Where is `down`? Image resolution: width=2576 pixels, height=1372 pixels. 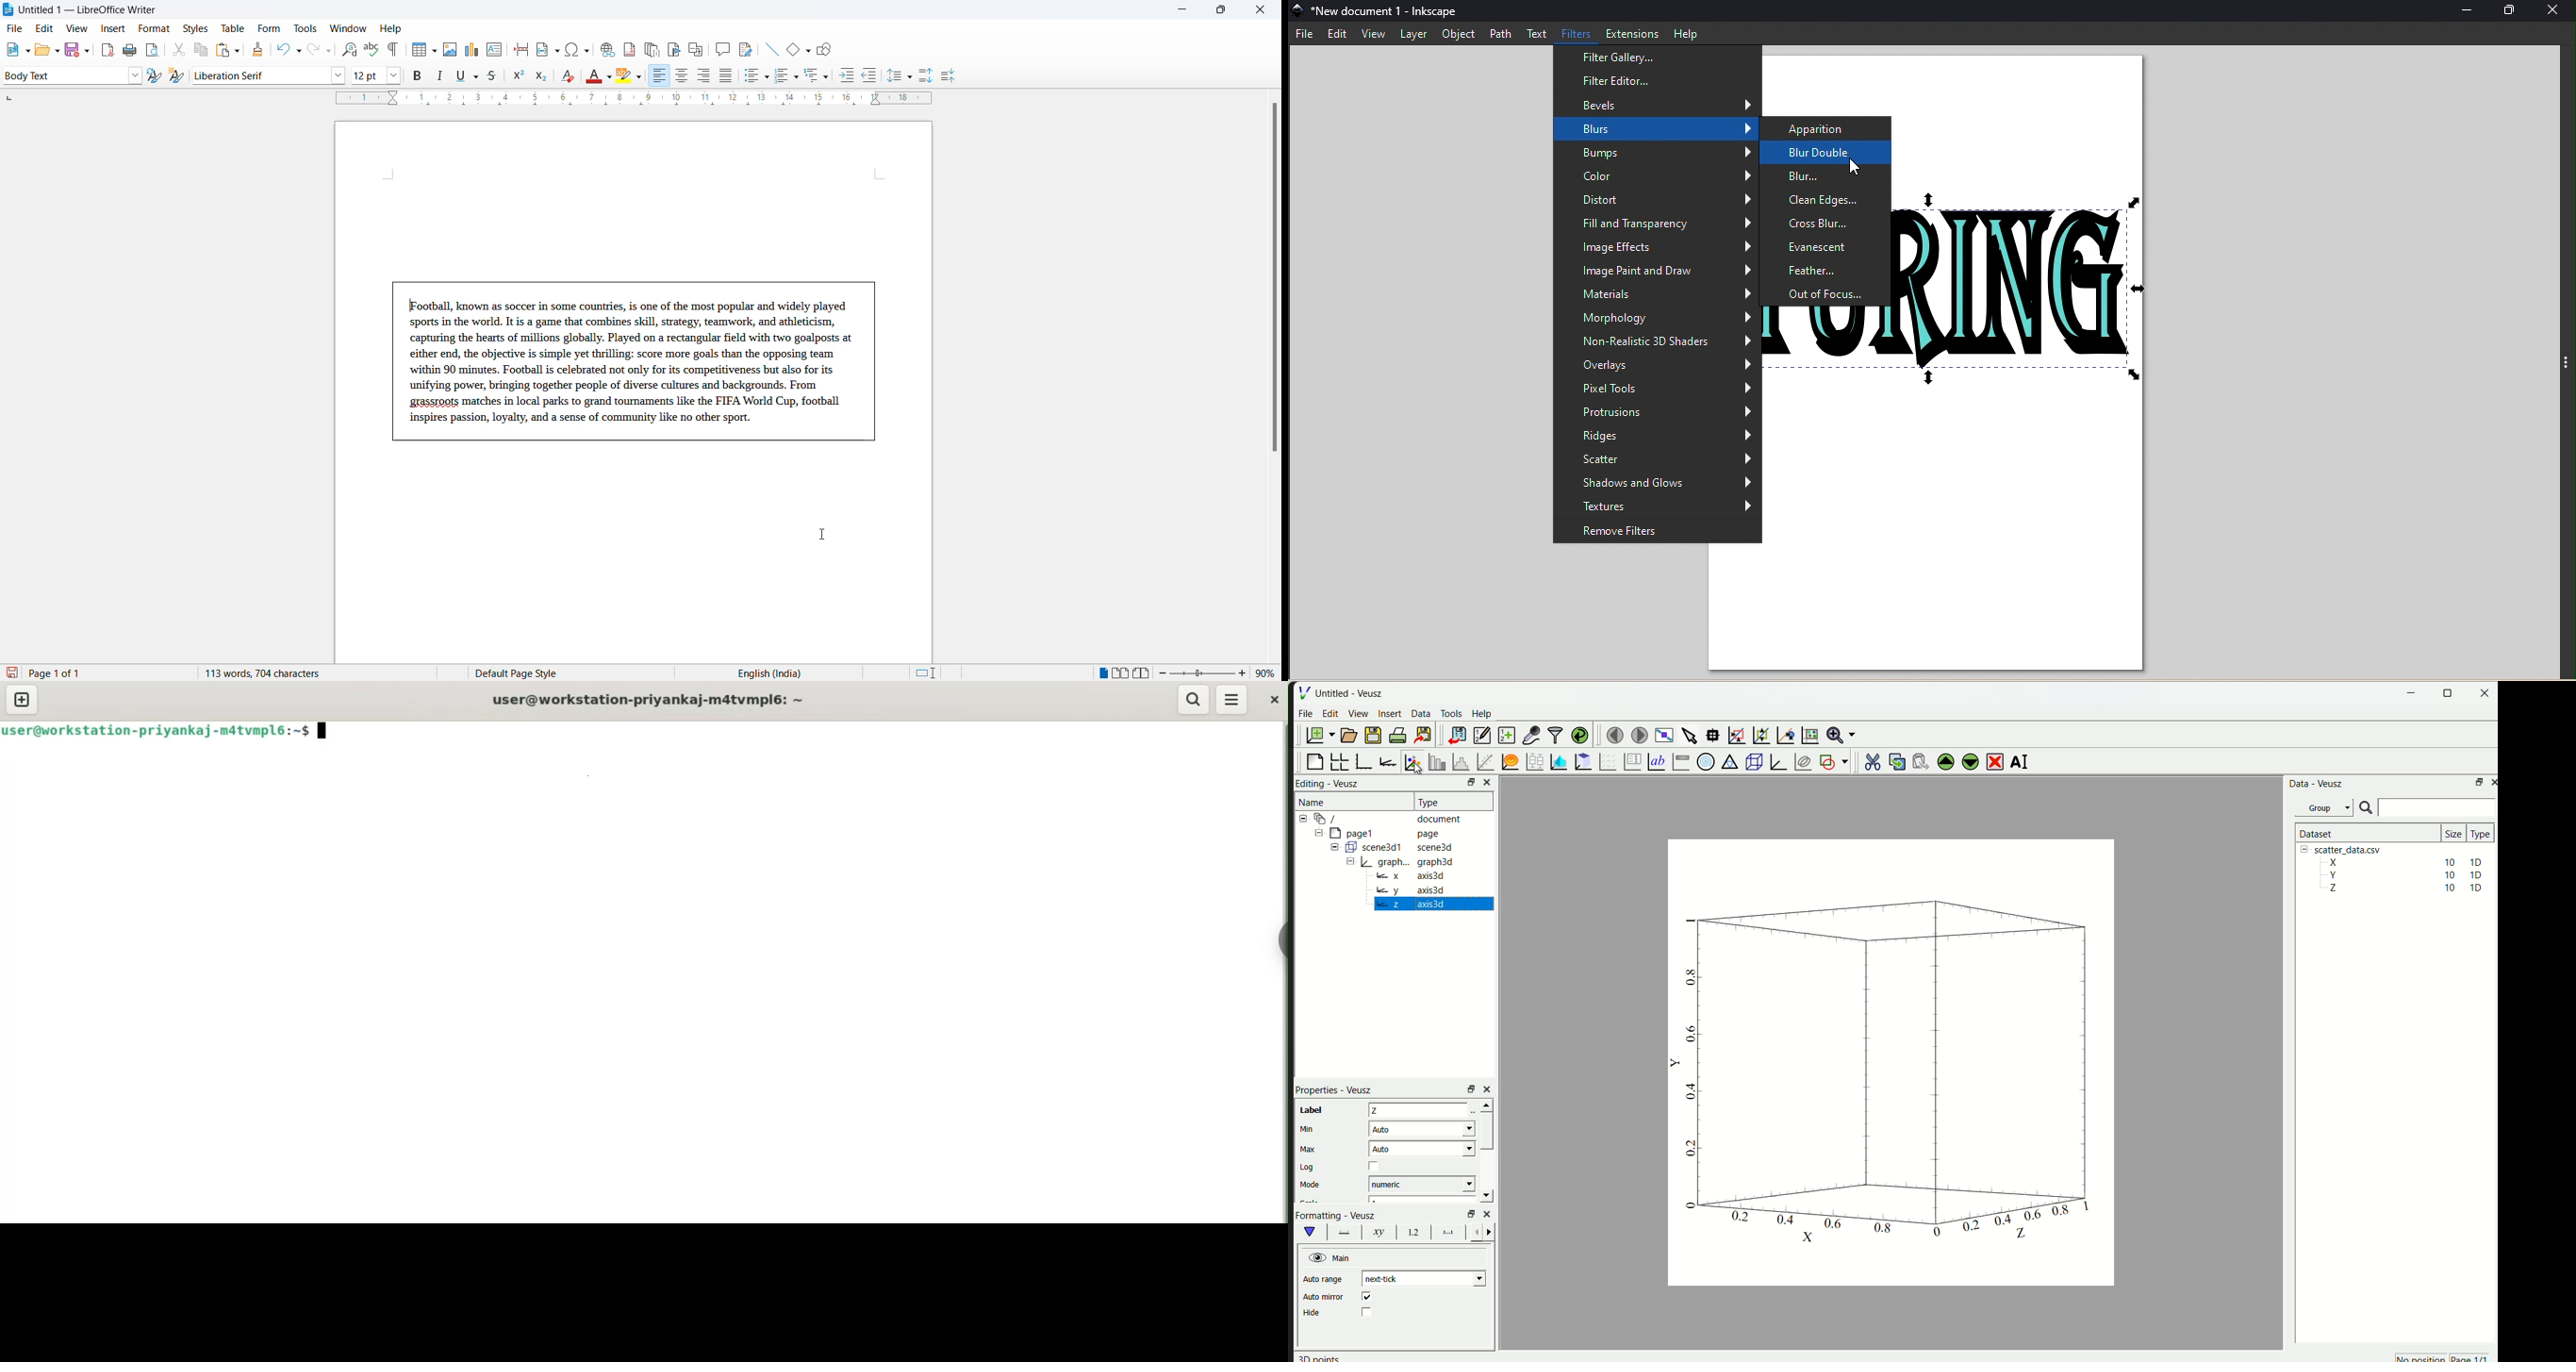
down is located at coordinates (1489, 1196).